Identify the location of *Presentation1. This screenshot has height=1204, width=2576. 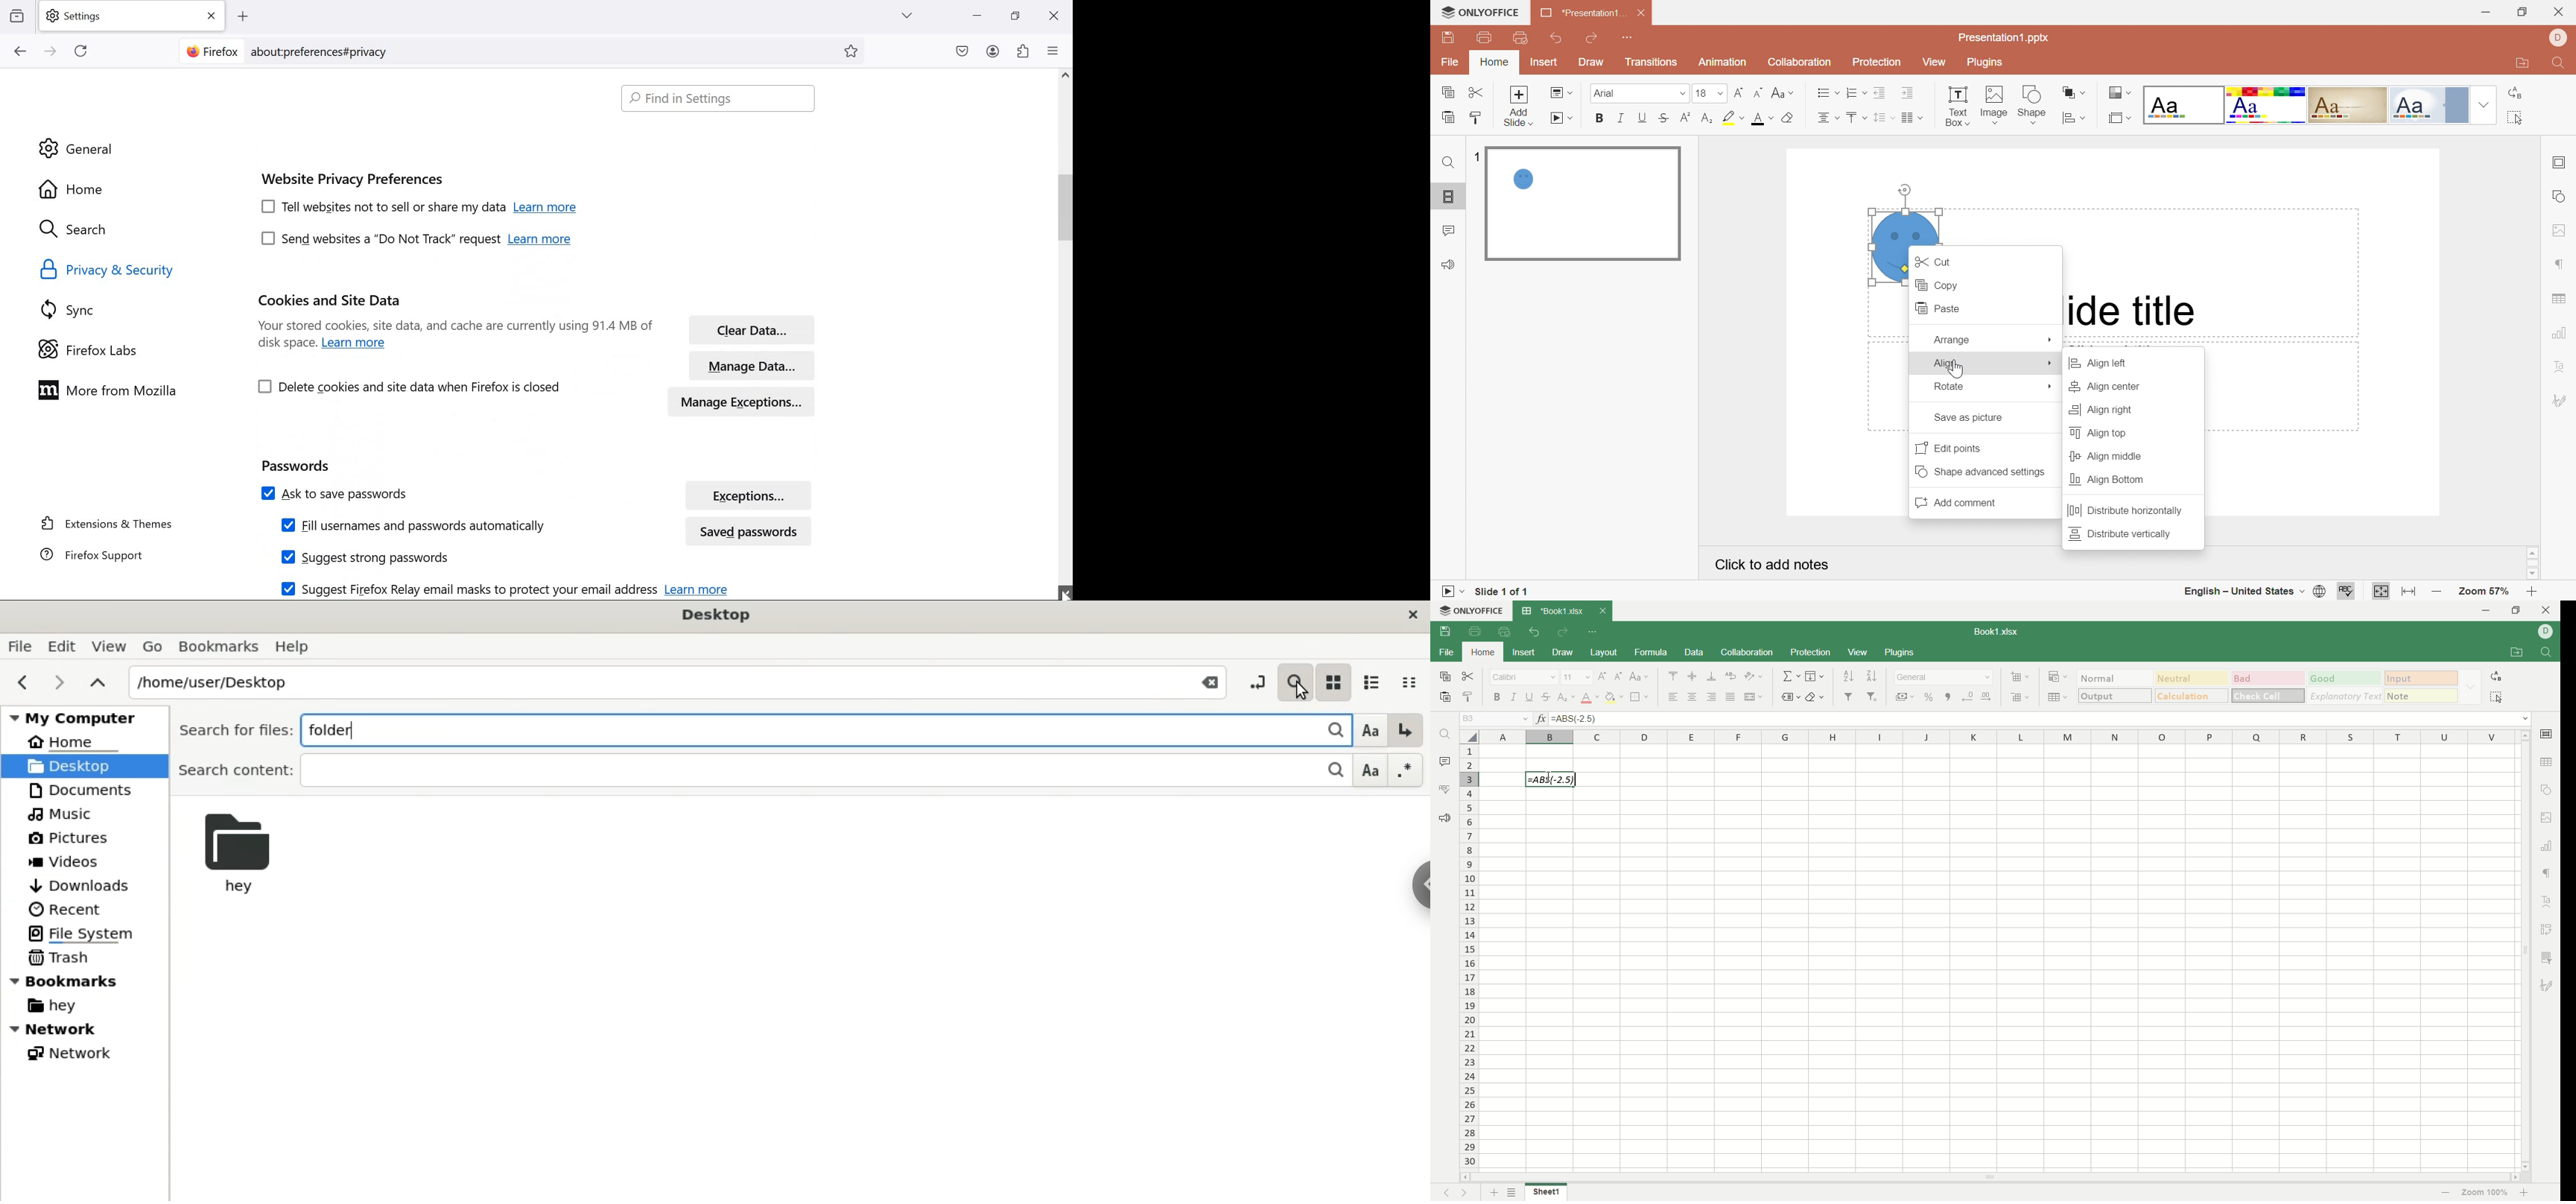
(1581, 14).